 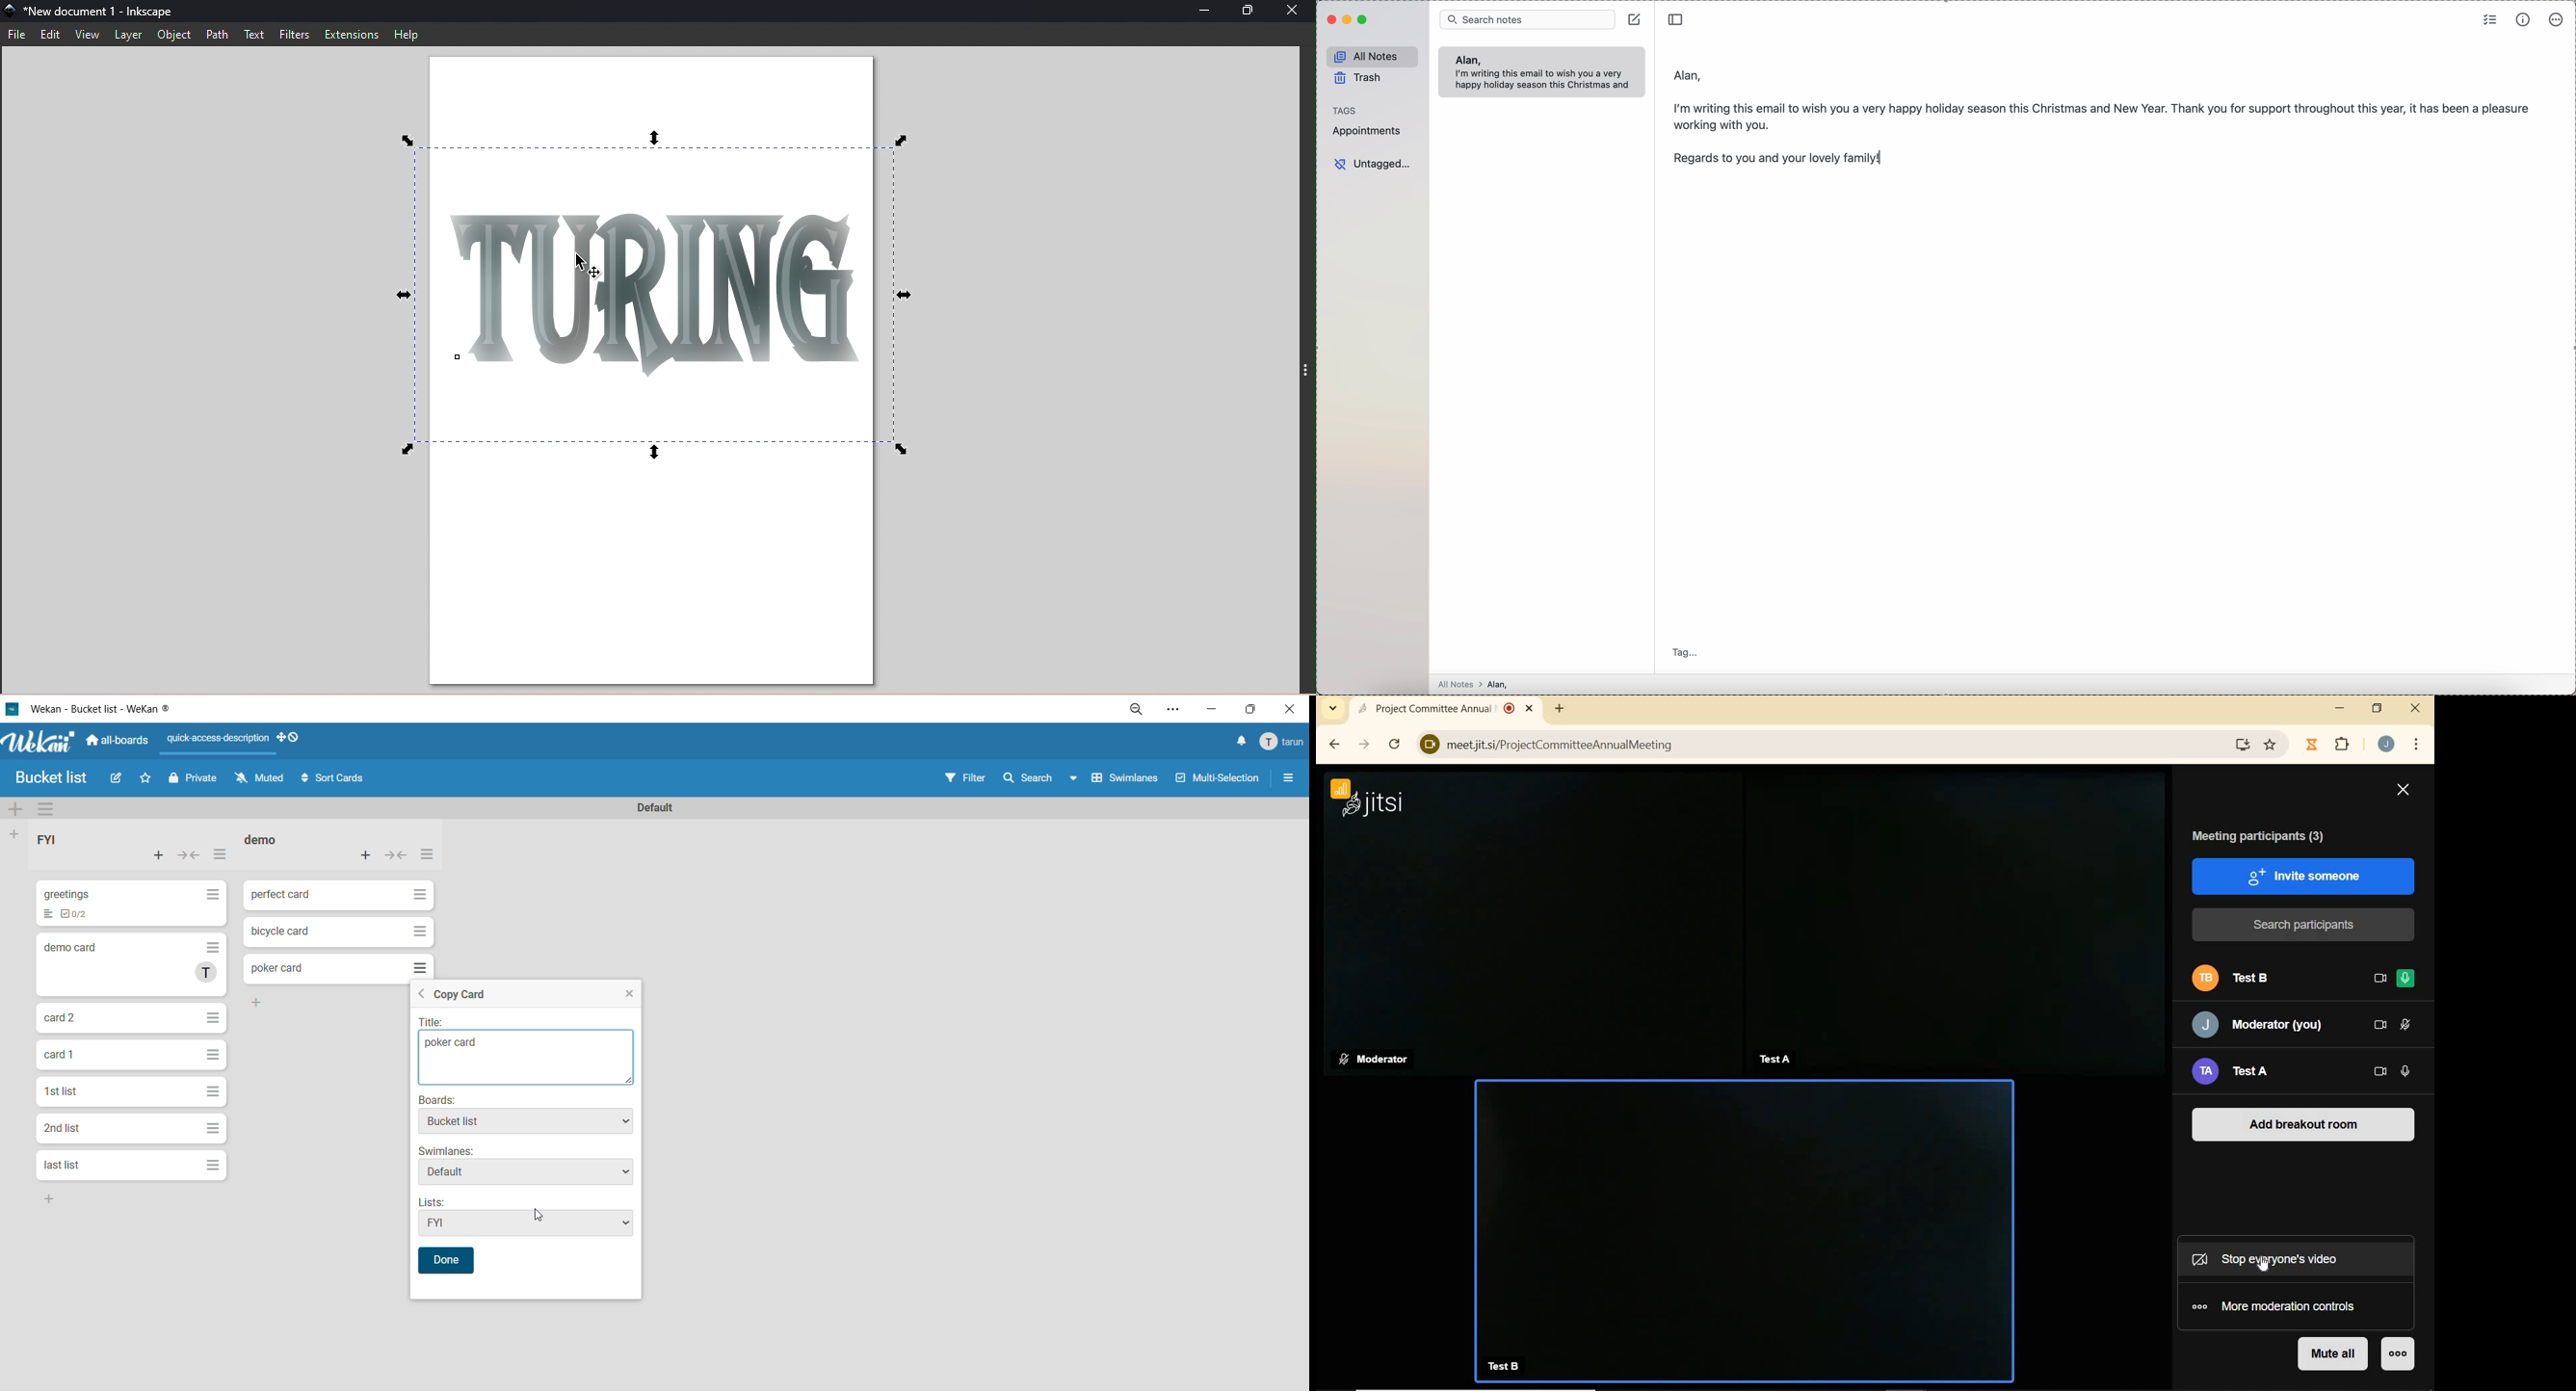 I want to click on Hamburger, so click(x=211, y=1017).